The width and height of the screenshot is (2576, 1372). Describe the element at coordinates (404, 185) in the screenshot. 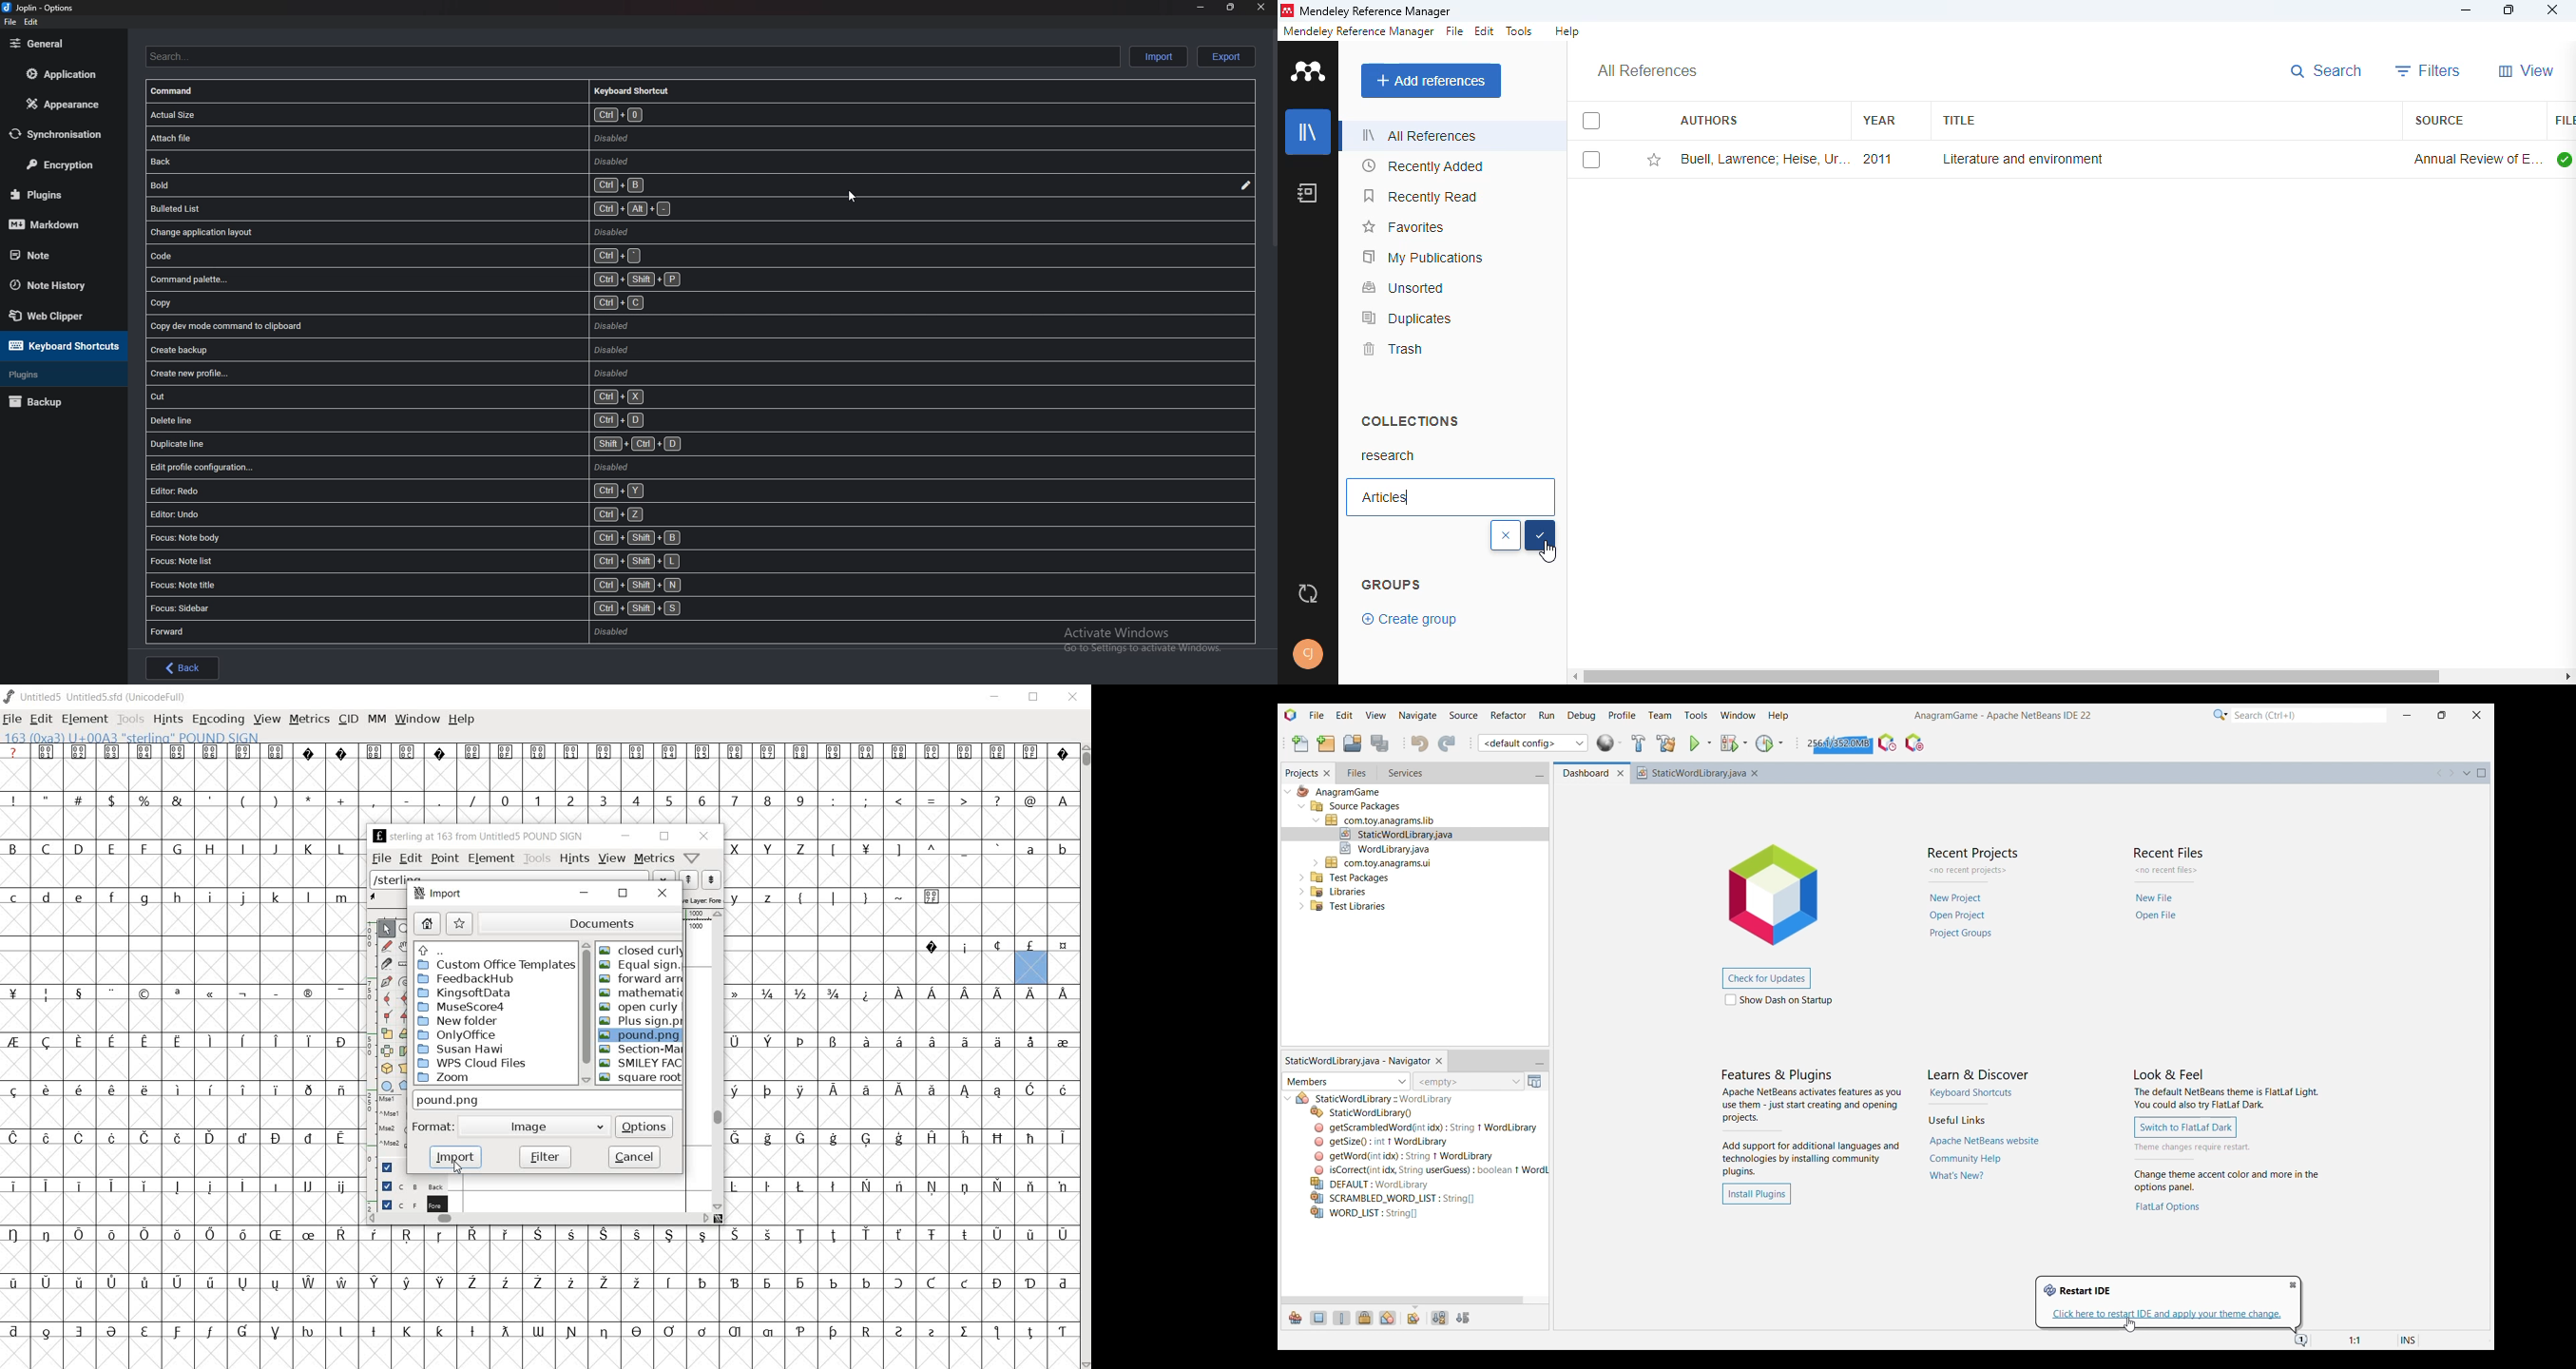

I see `bold` at that location.